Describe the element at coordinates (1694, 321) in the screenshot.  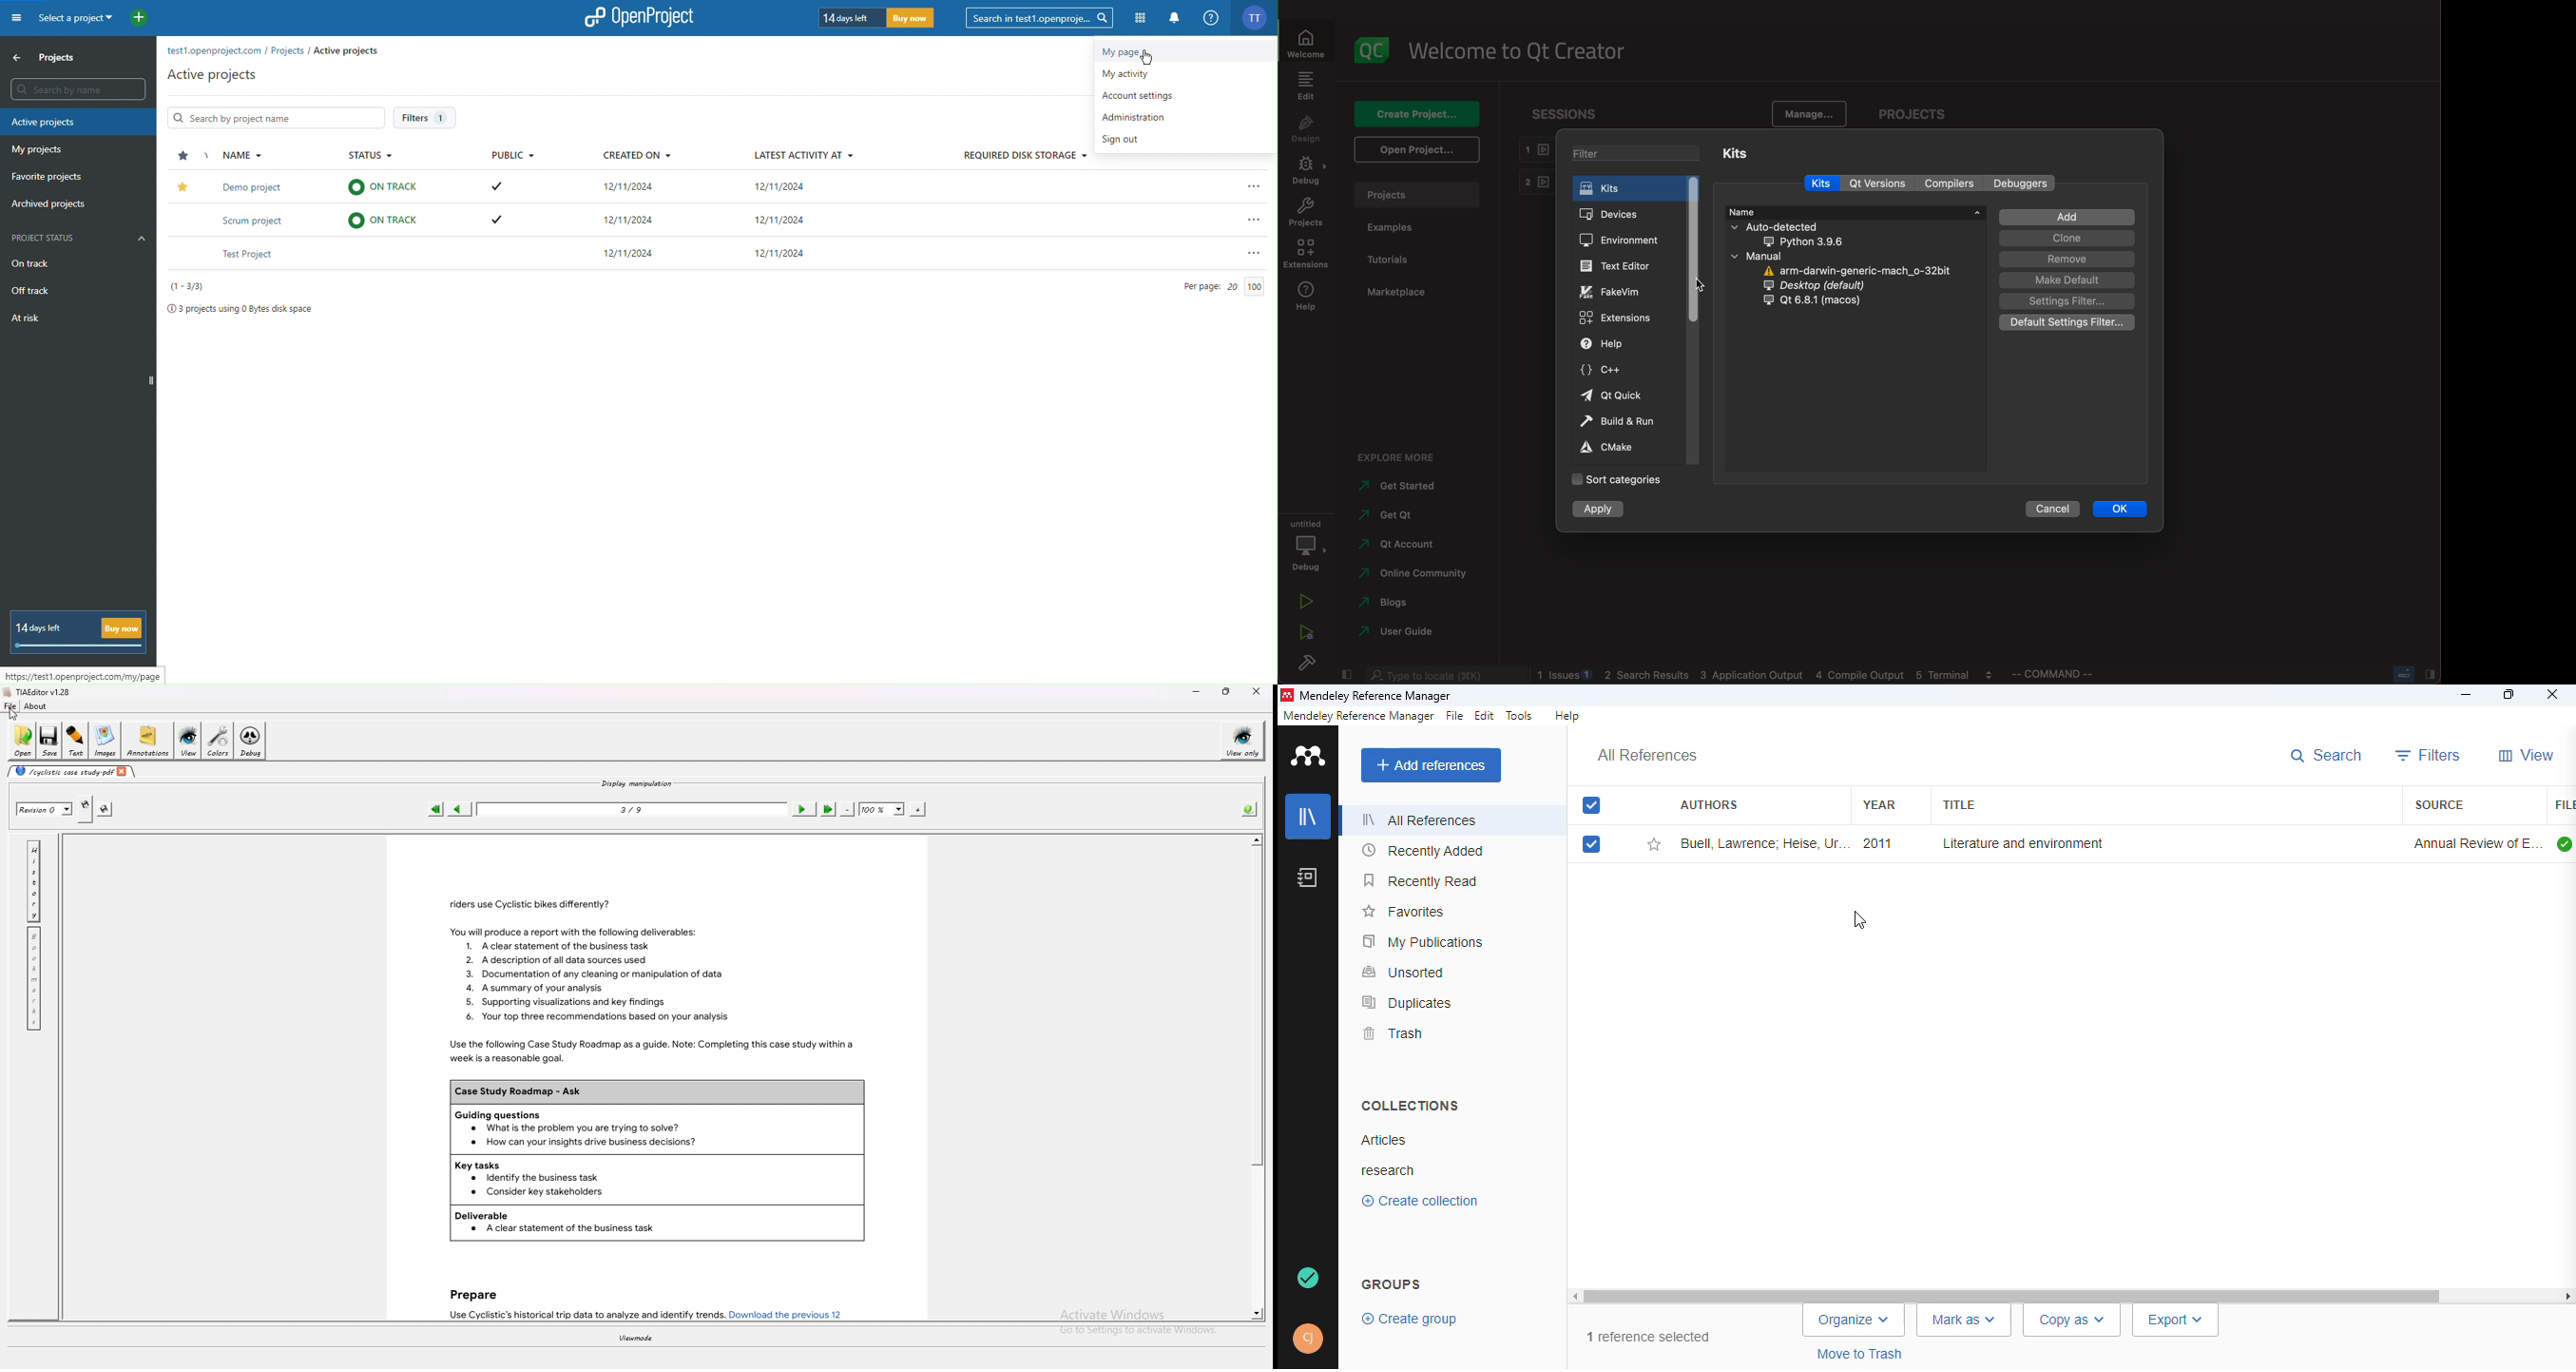
I see `scrollbar` at that location.